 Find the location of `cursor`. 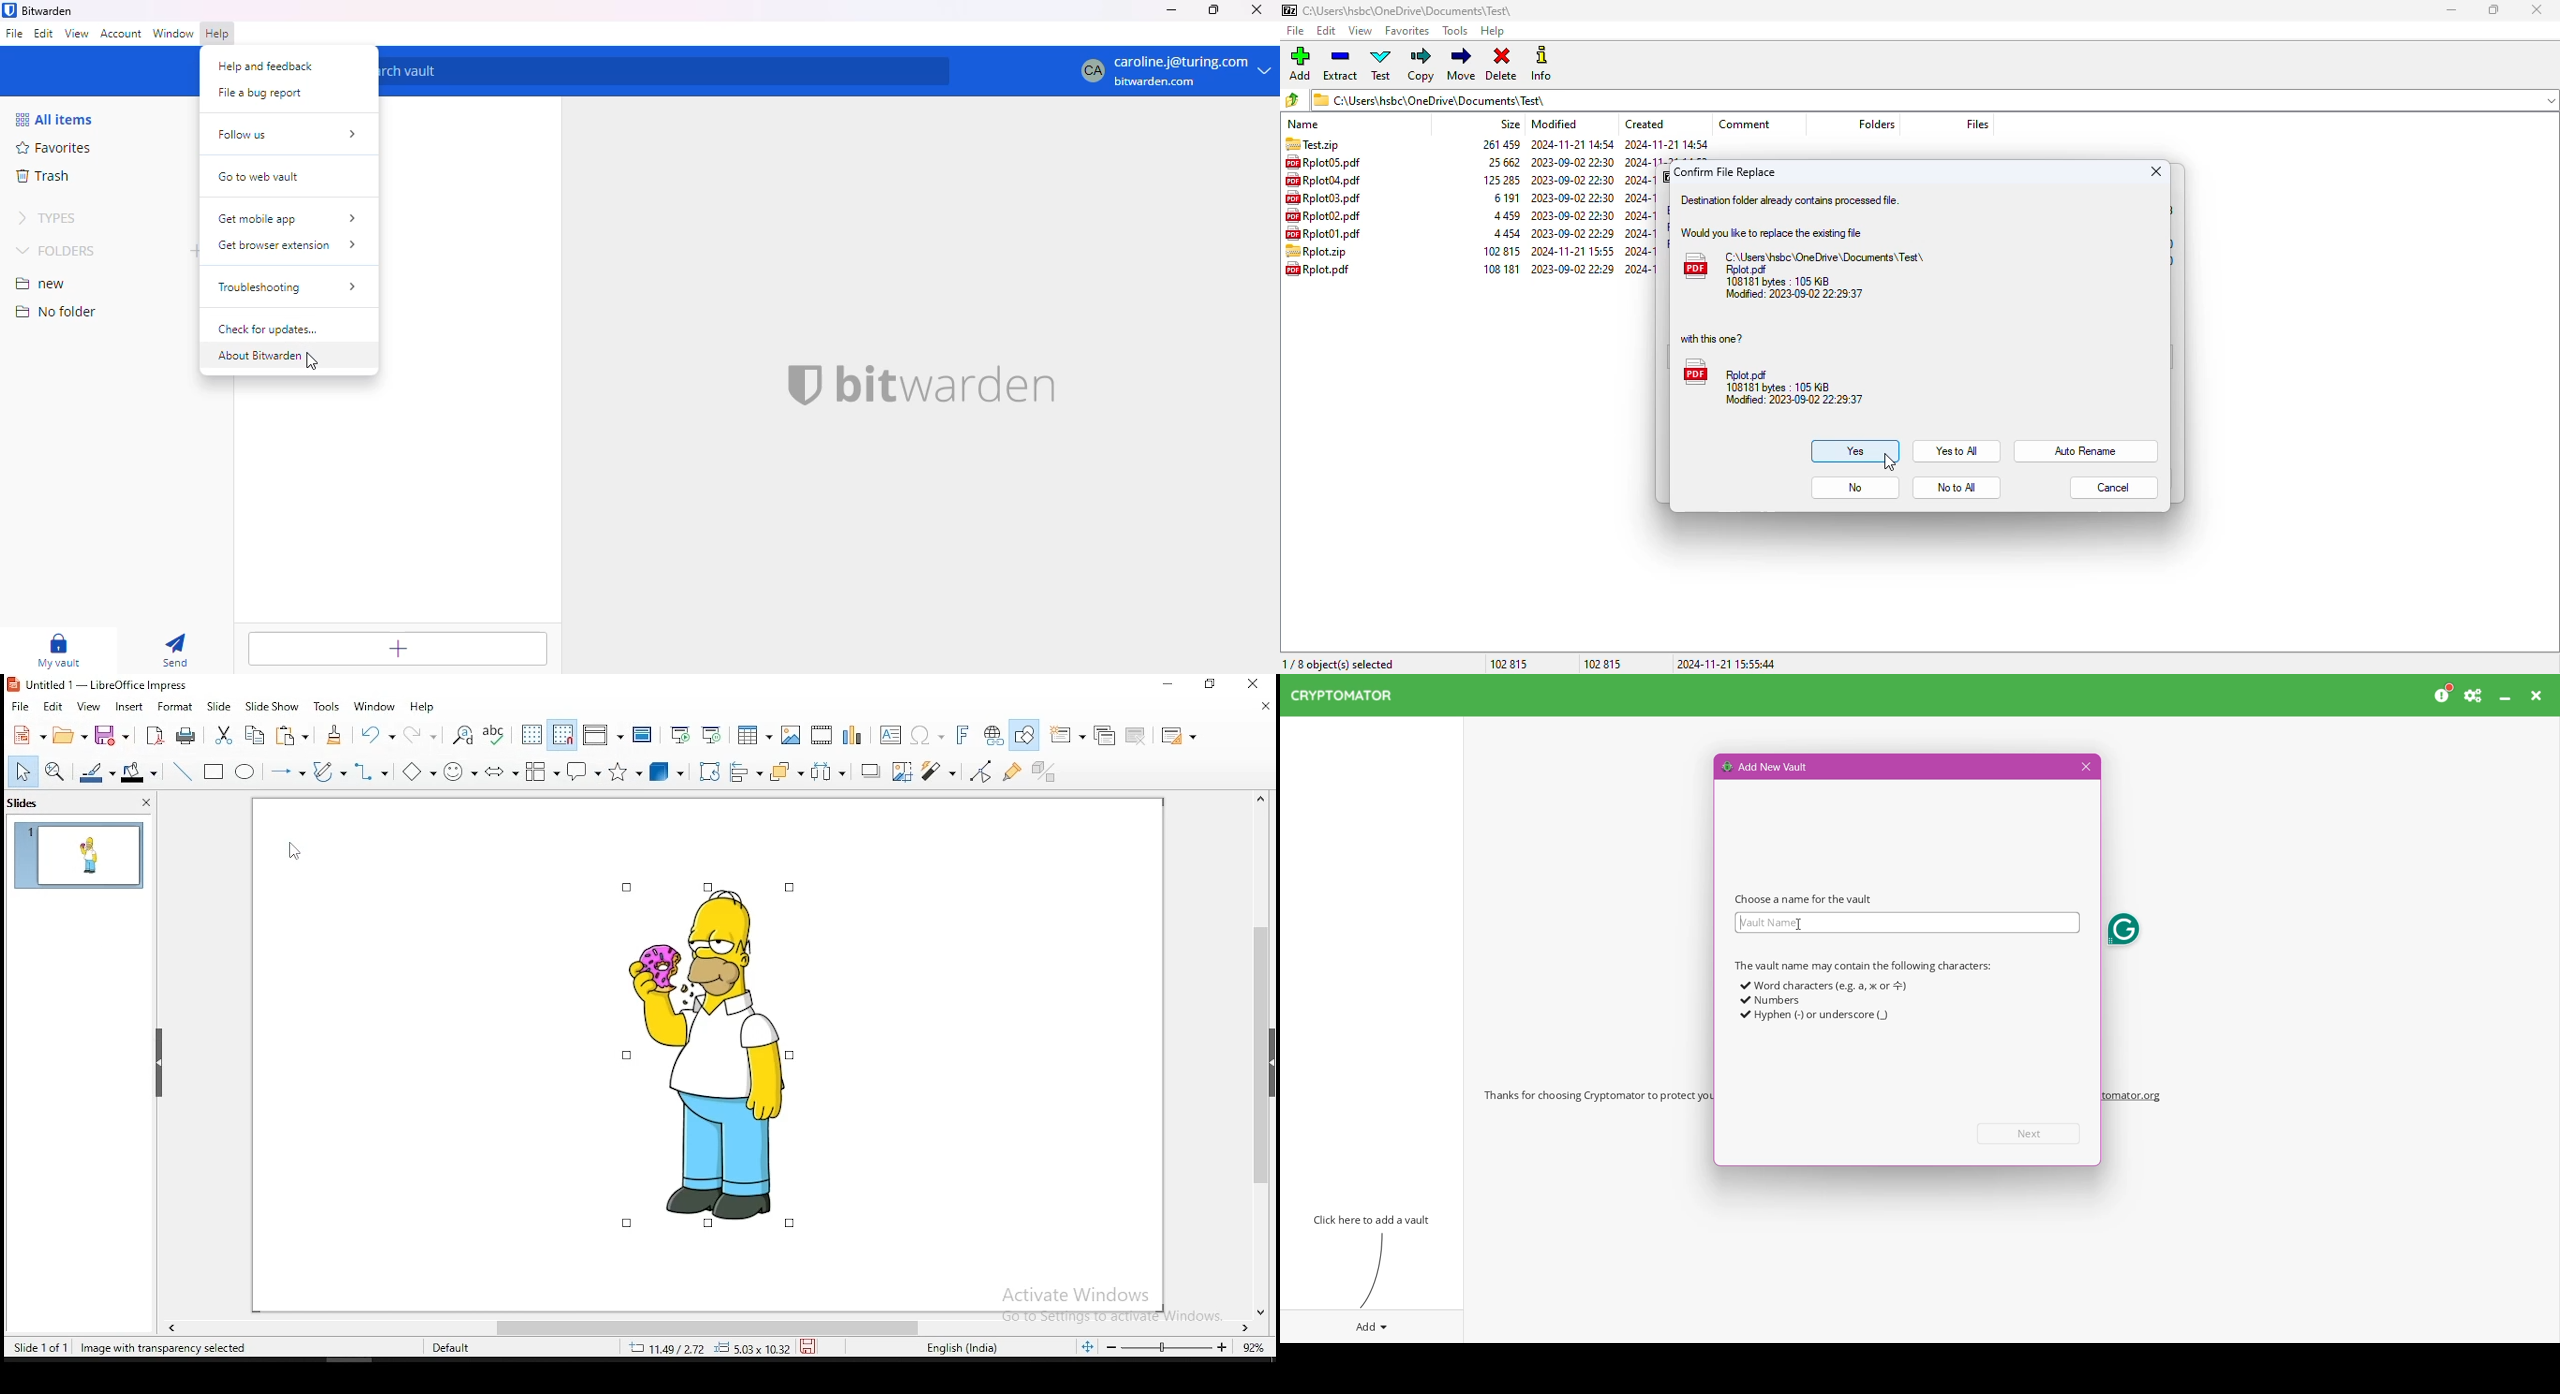

cursor is located at coordinates (314, 362).